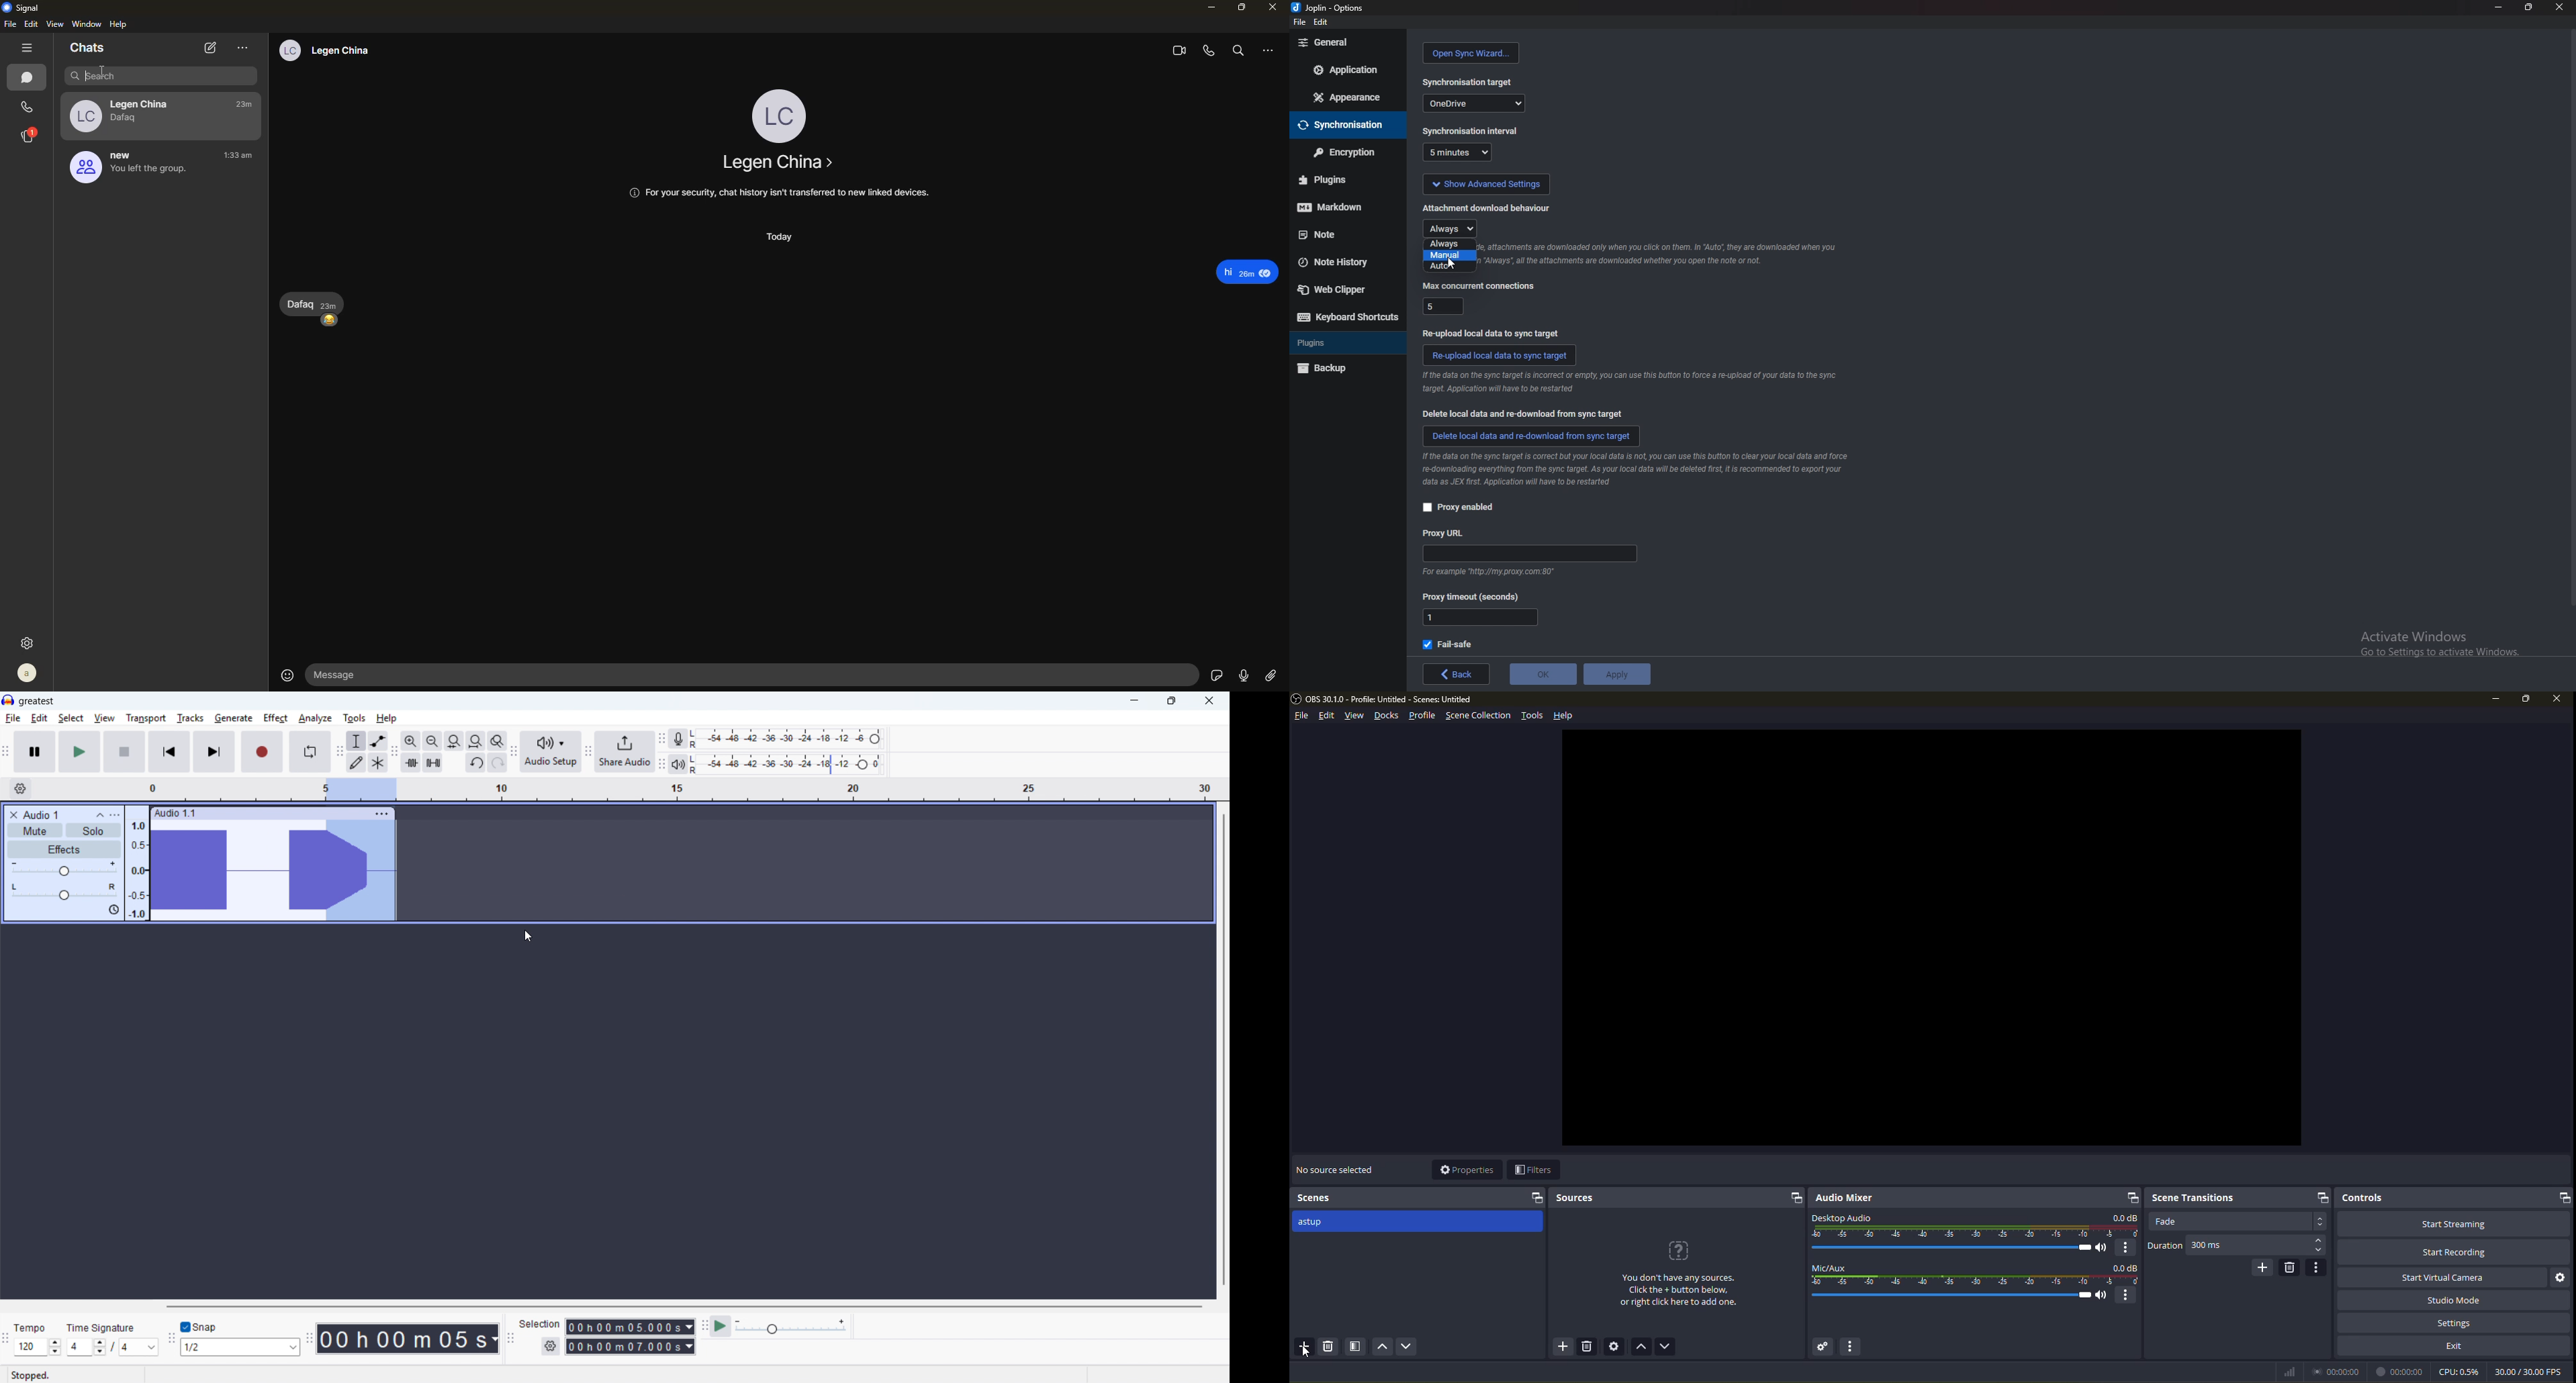  What do you see at coordinates (2101, 1248) in the screenshot?
I see `mute` at bounding box center [2101, 1248].